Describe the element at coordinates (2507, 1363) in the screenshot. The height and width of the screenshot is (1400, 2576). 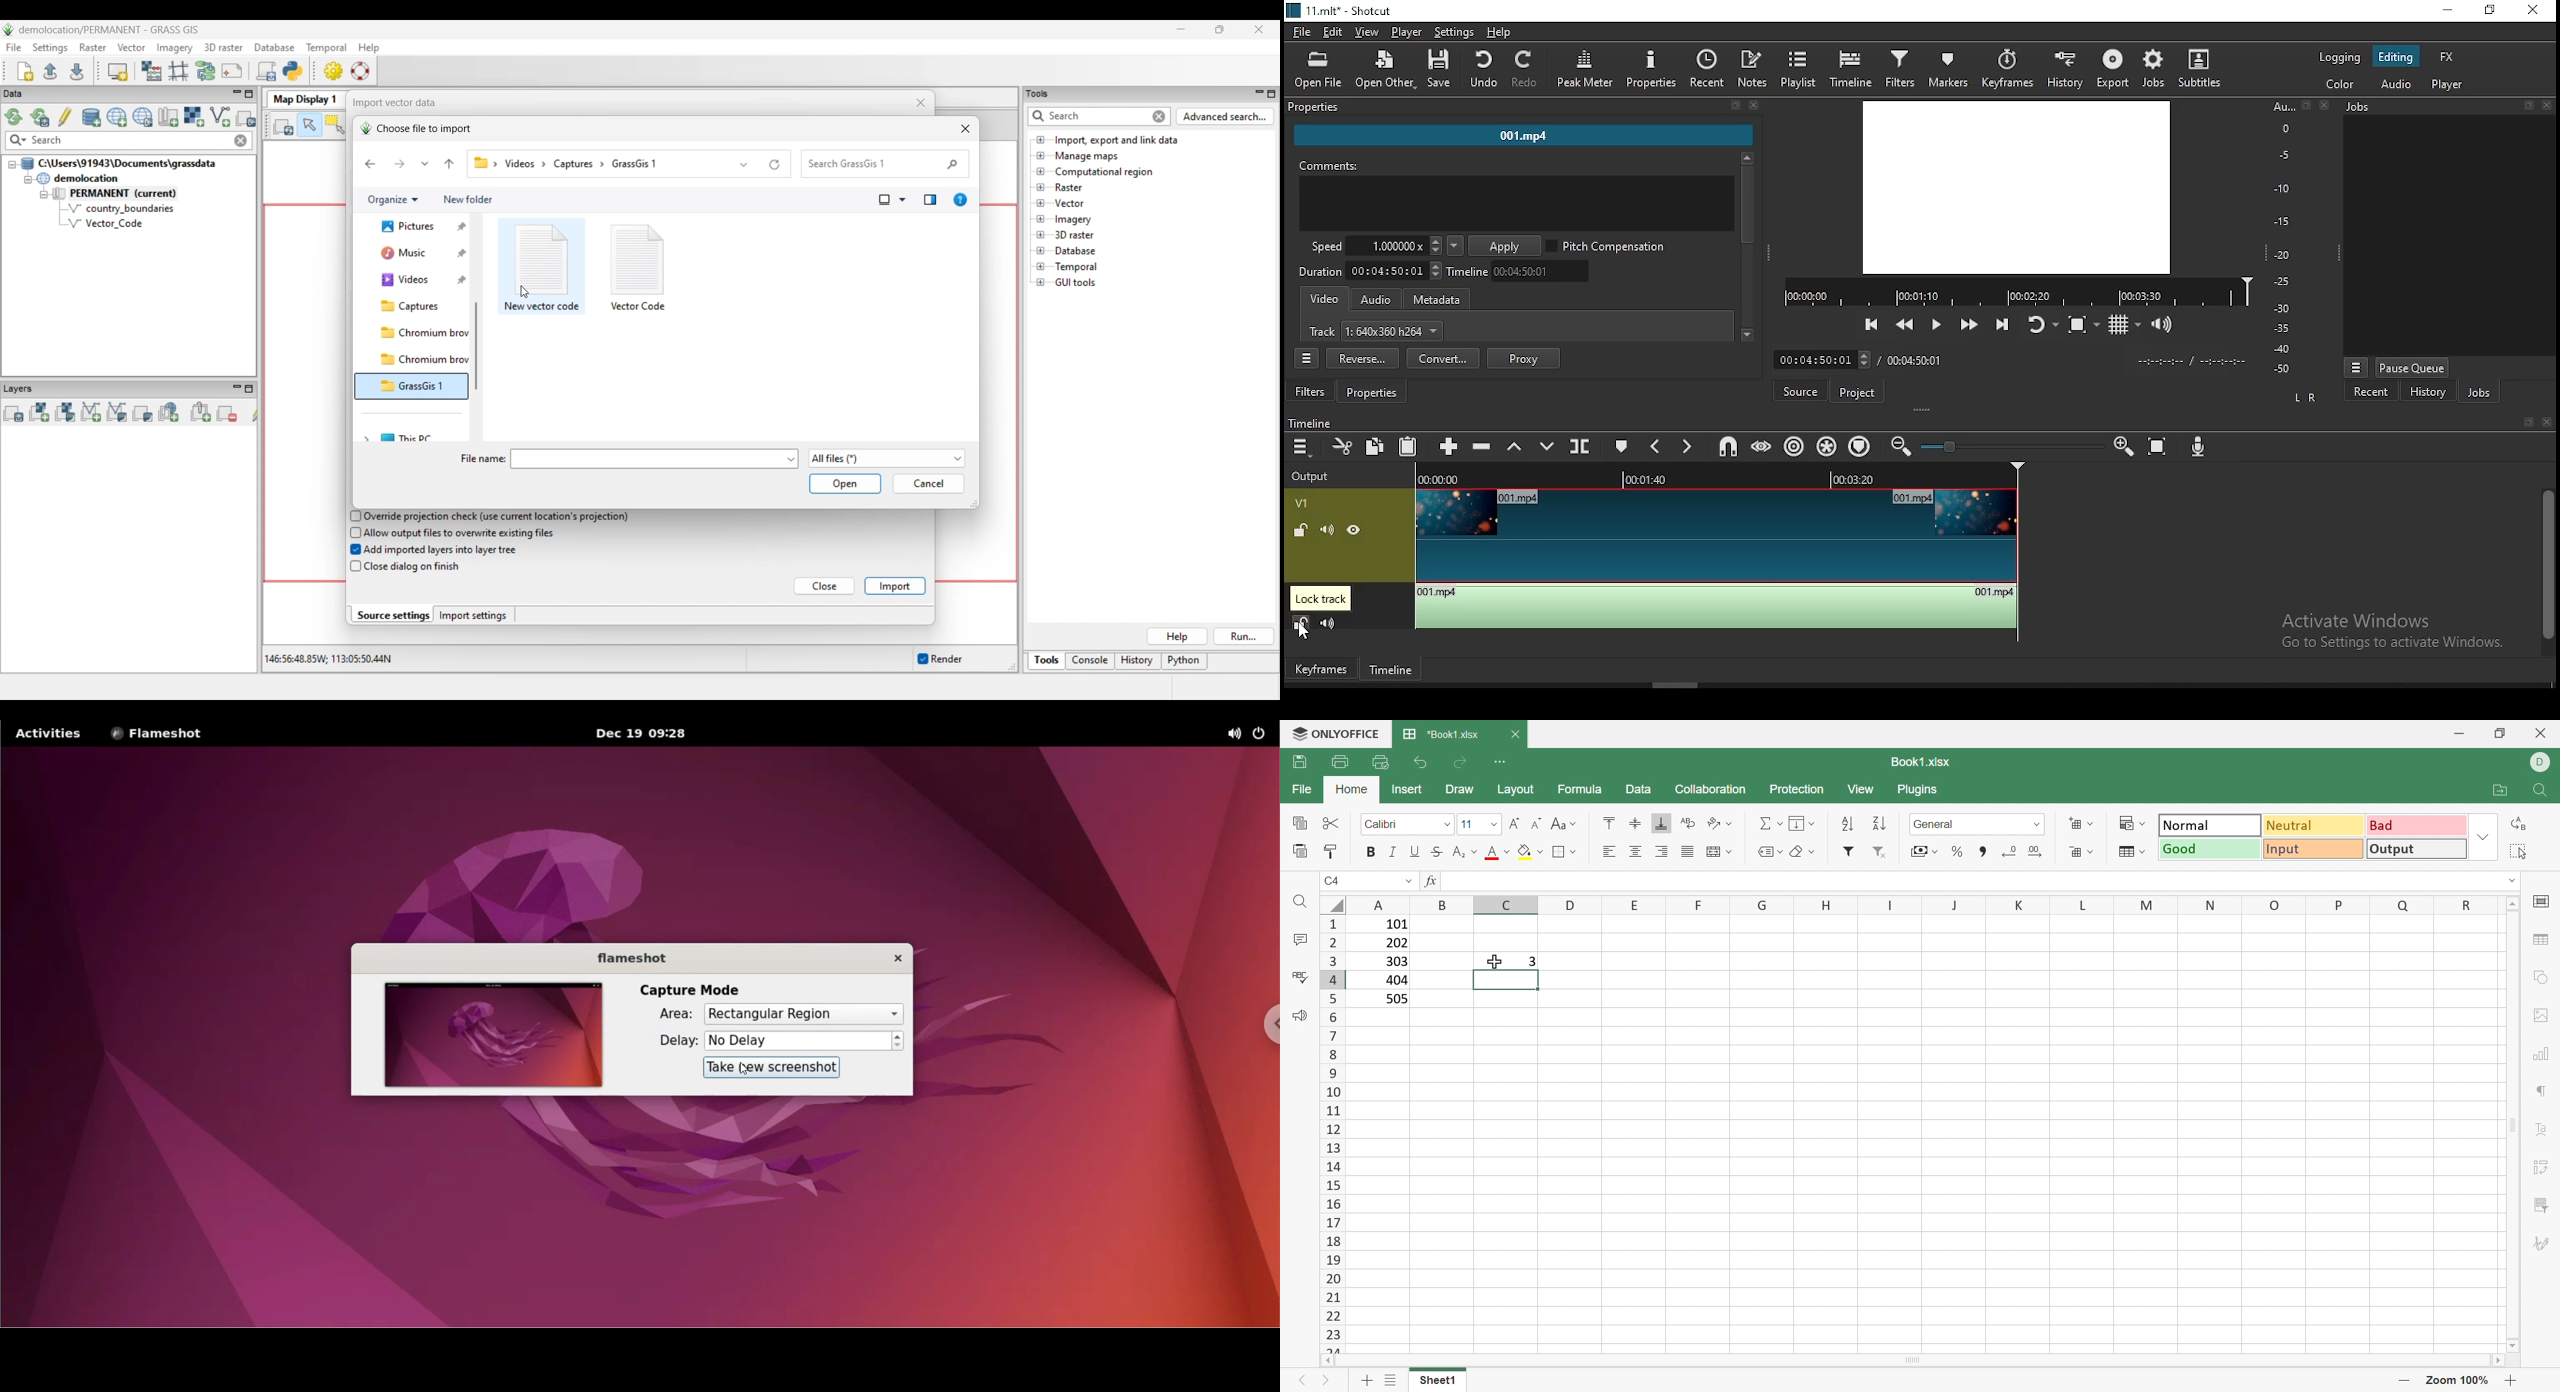
I see `Scroll Right` at that location.